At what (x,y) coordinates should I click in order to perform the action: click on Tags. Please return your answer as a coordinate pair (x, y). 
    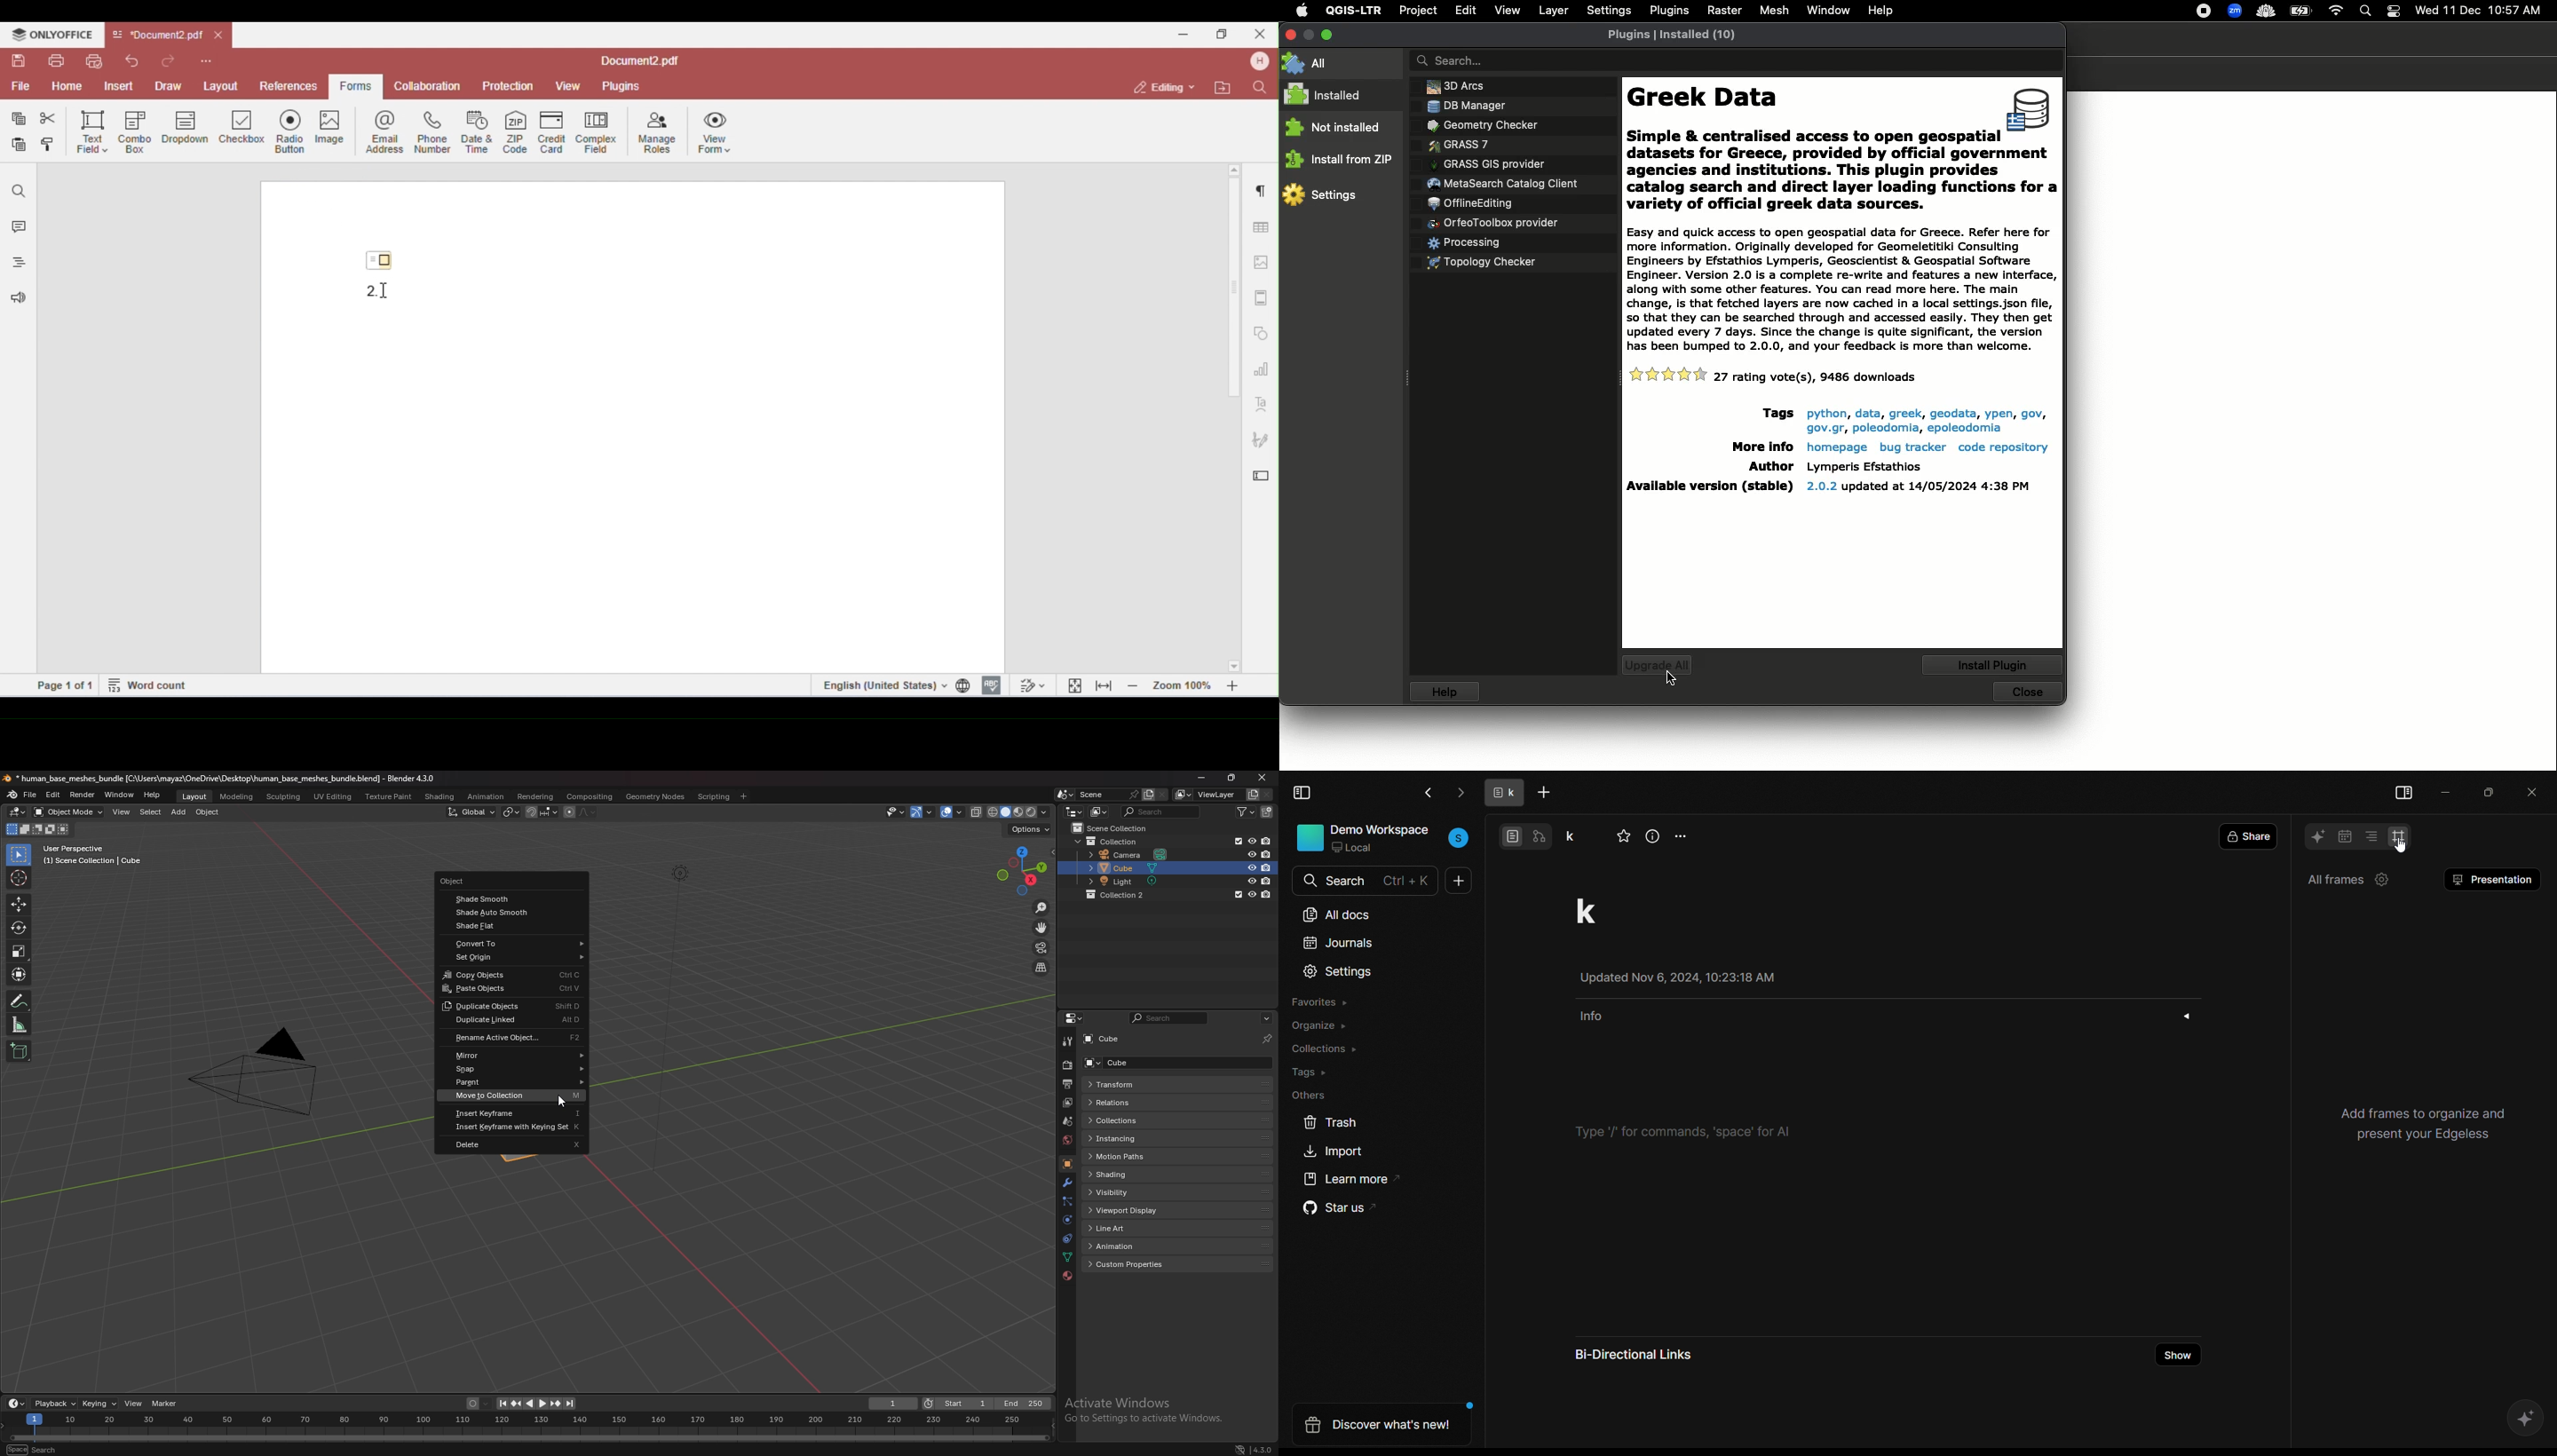
    Looking at the image, I should click on (1773, 415).